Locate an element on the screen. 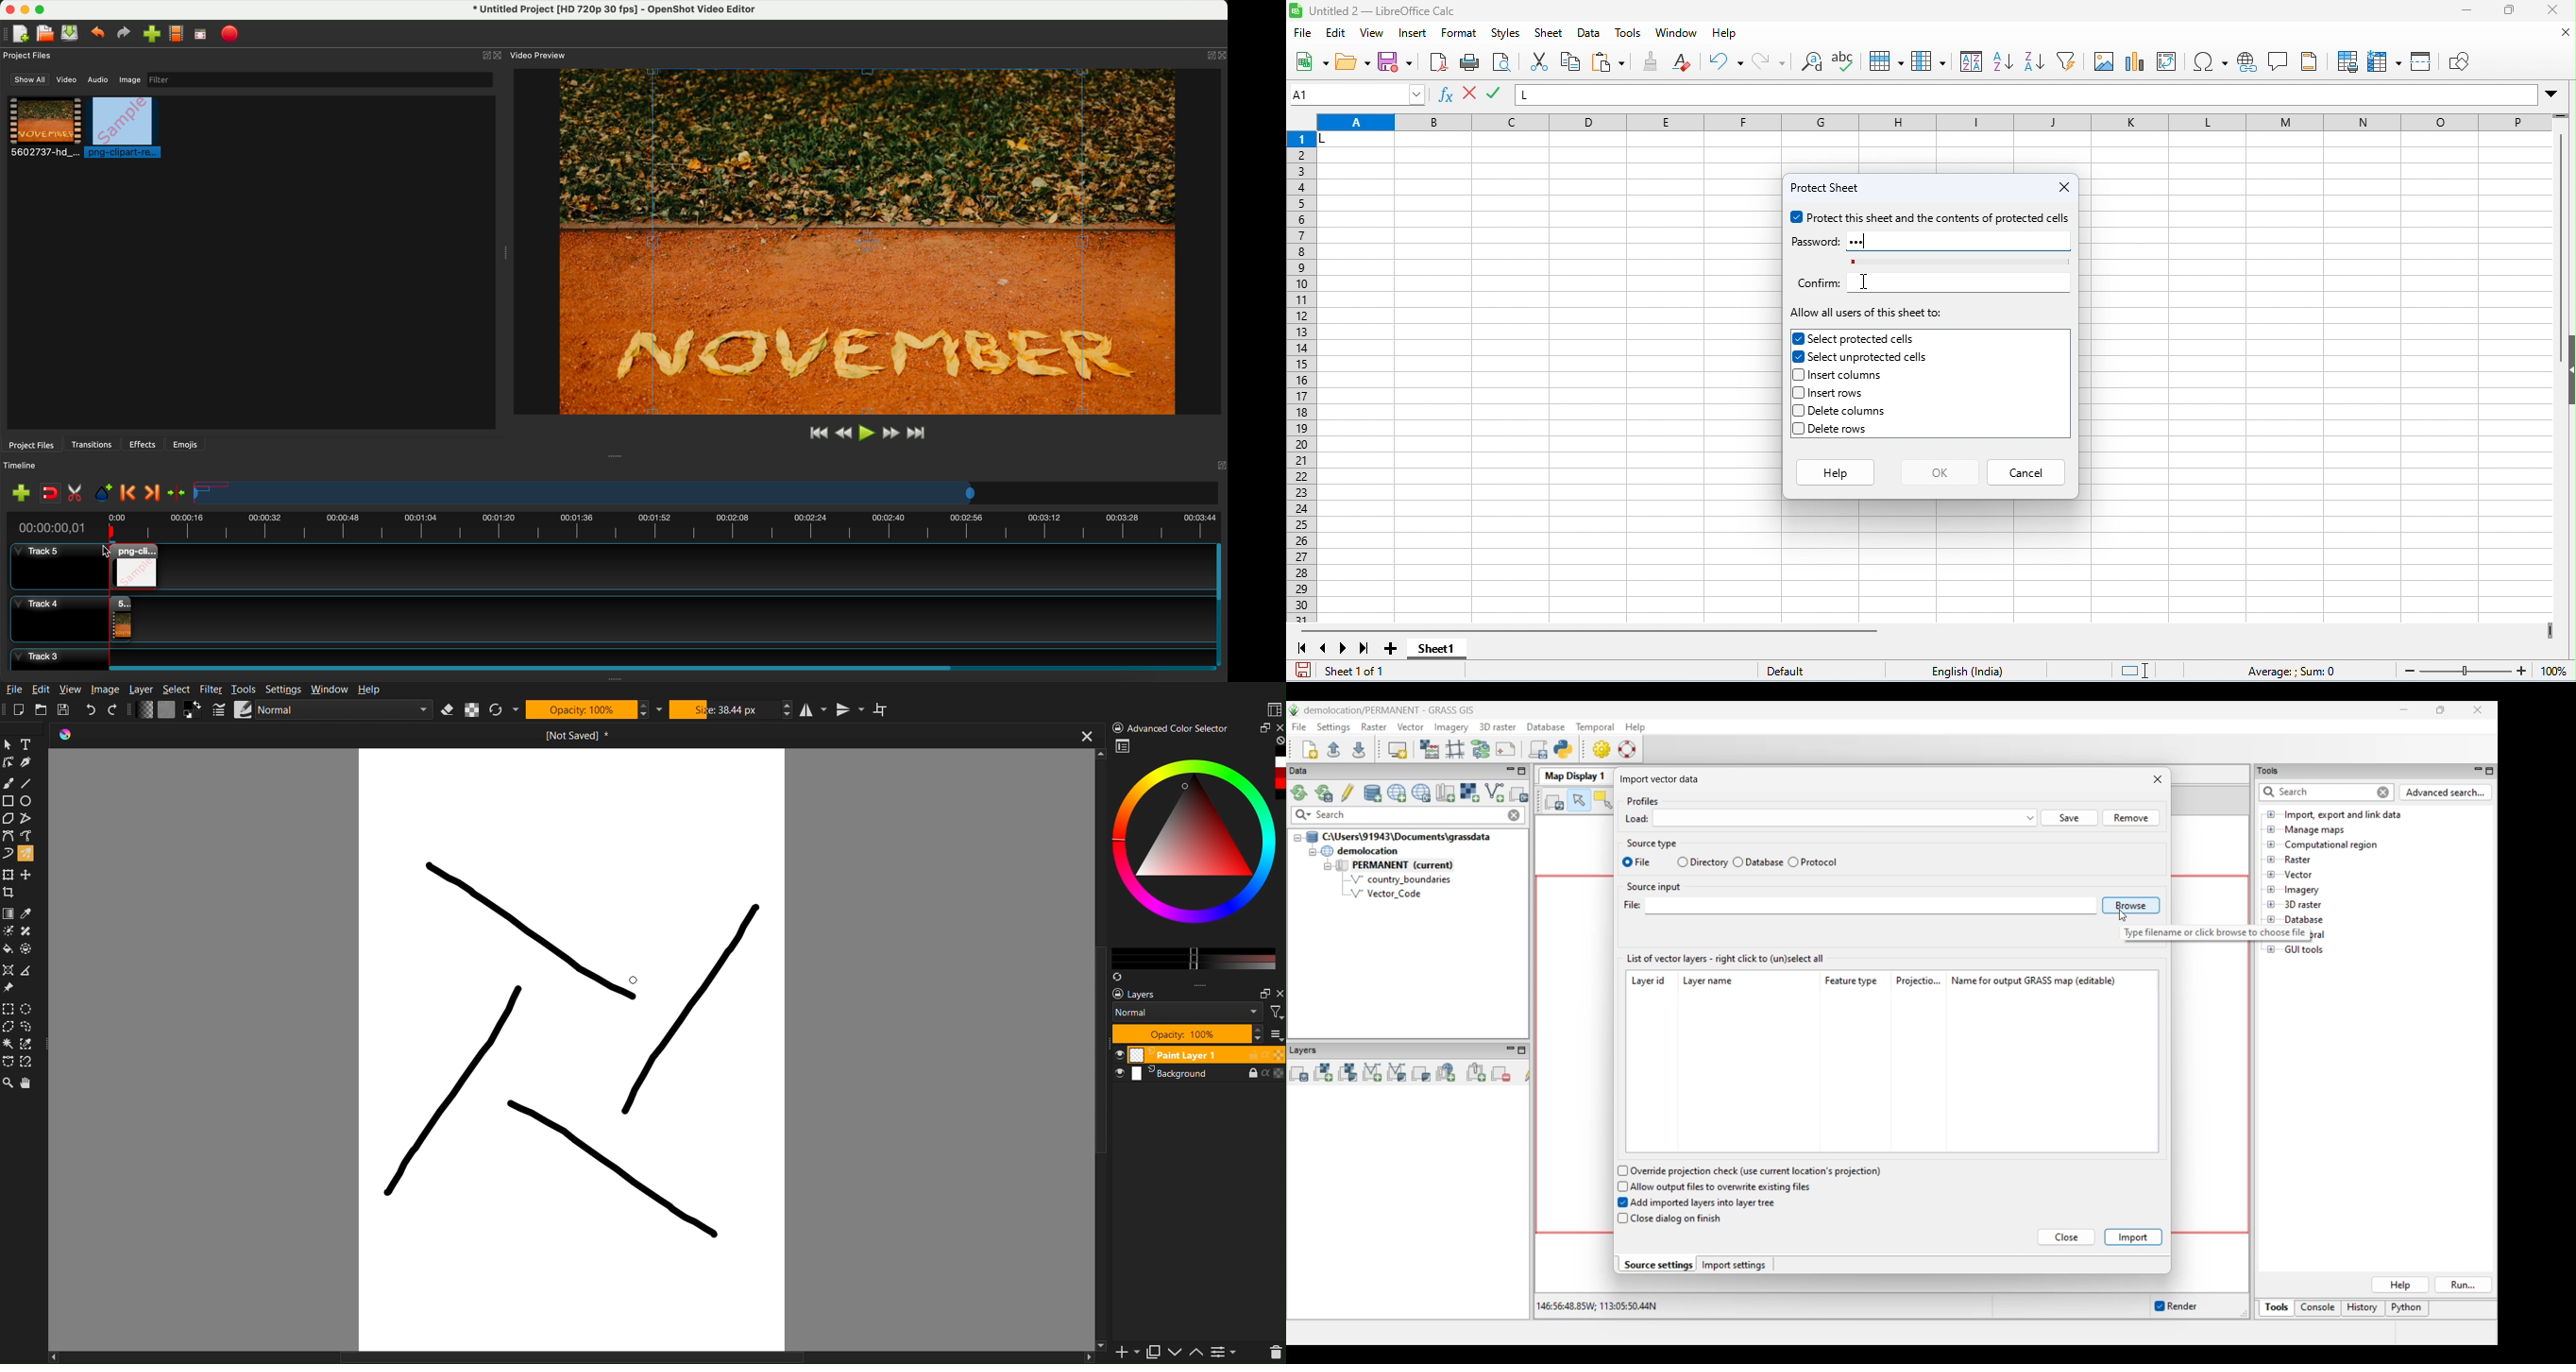 Image resolution: width=2576 pixels, height=1372 pixels. insert comment is located at coordinates (2279, 61).